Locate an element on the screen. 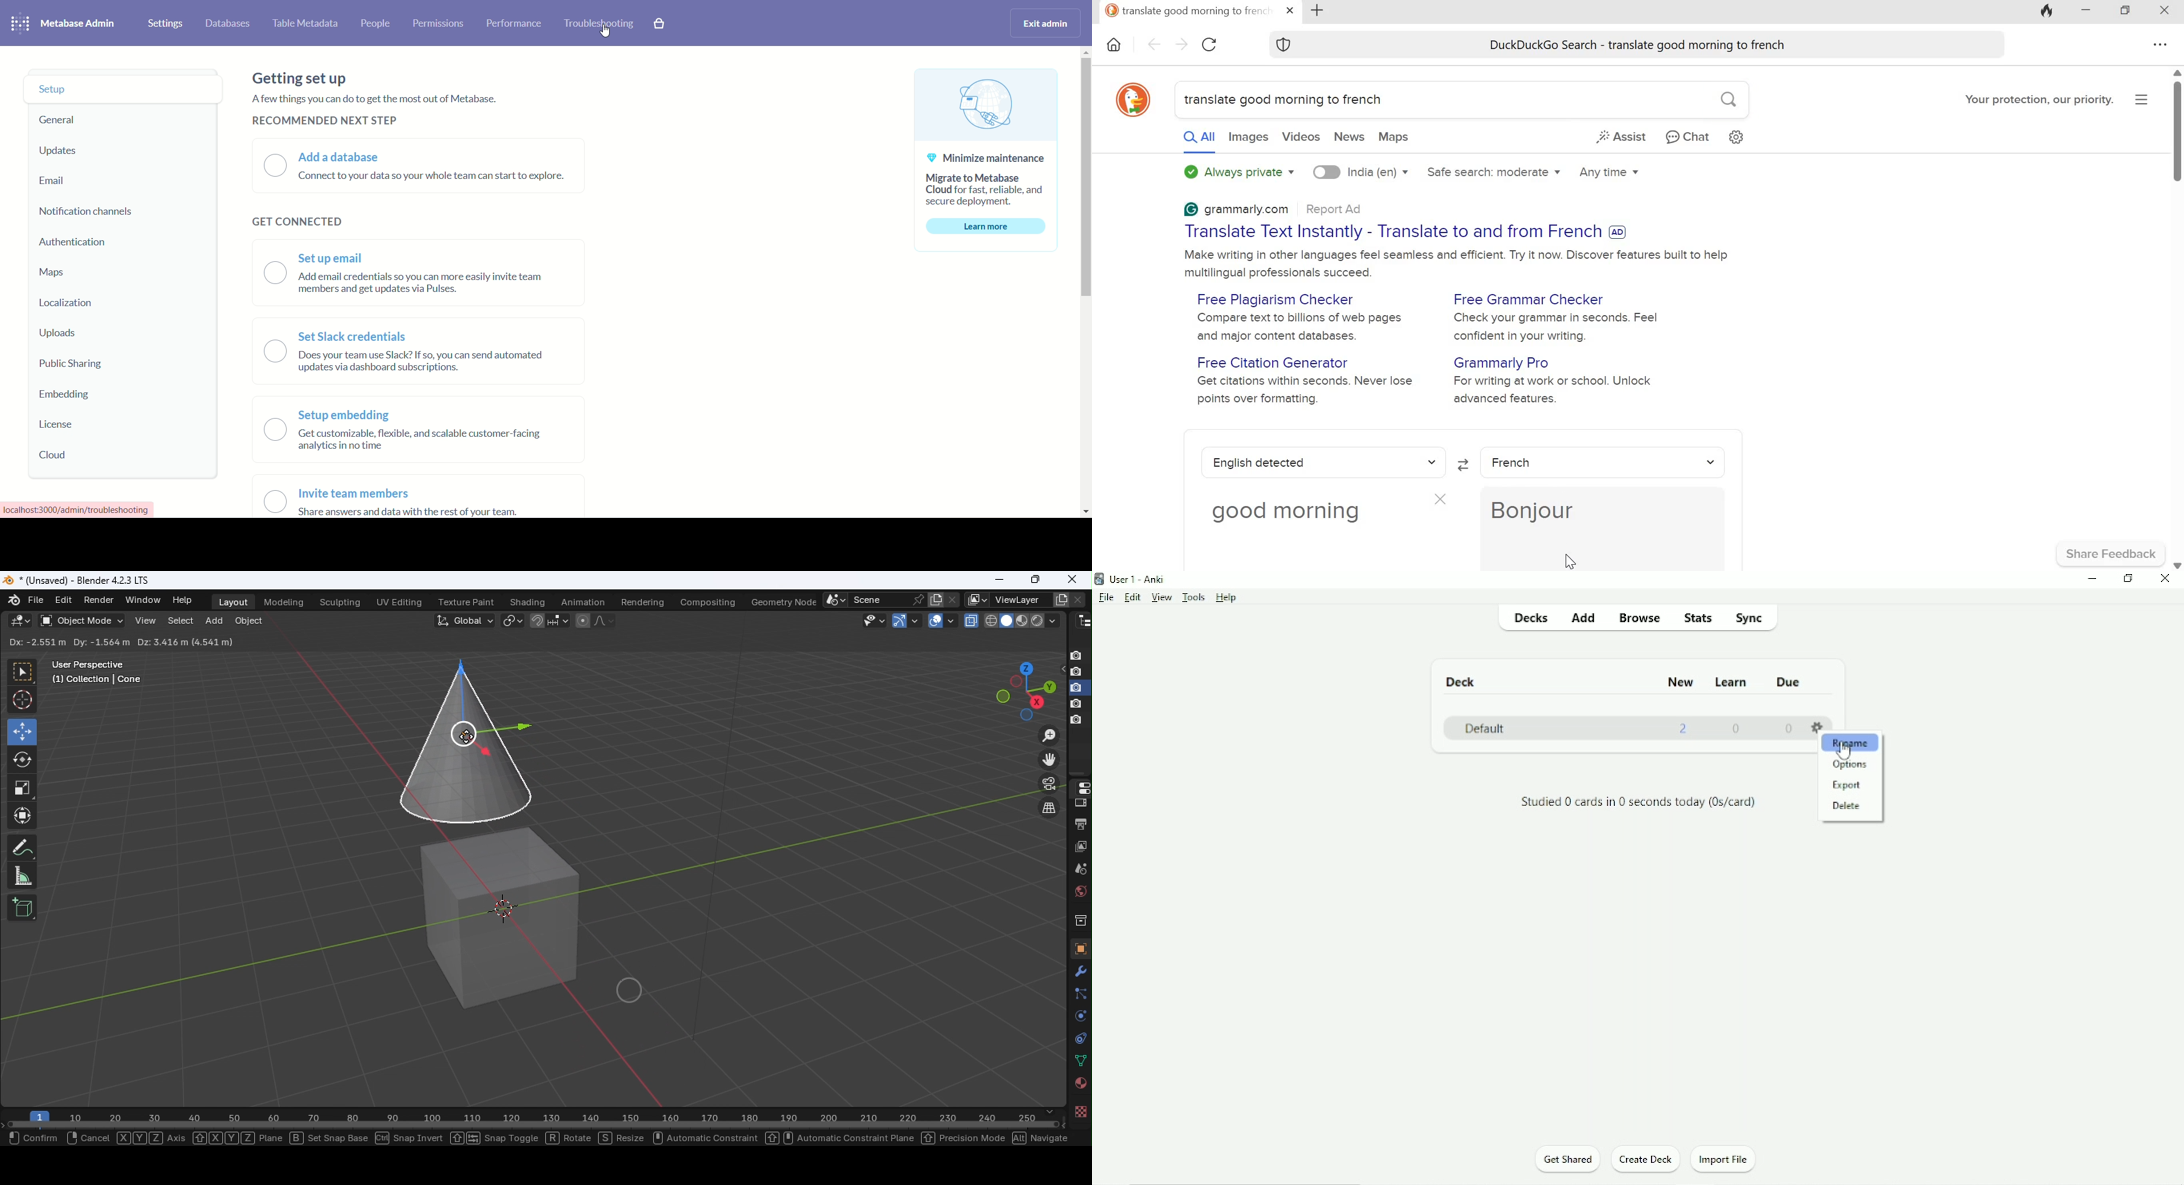  Default is located at coordinates (1487, 727).